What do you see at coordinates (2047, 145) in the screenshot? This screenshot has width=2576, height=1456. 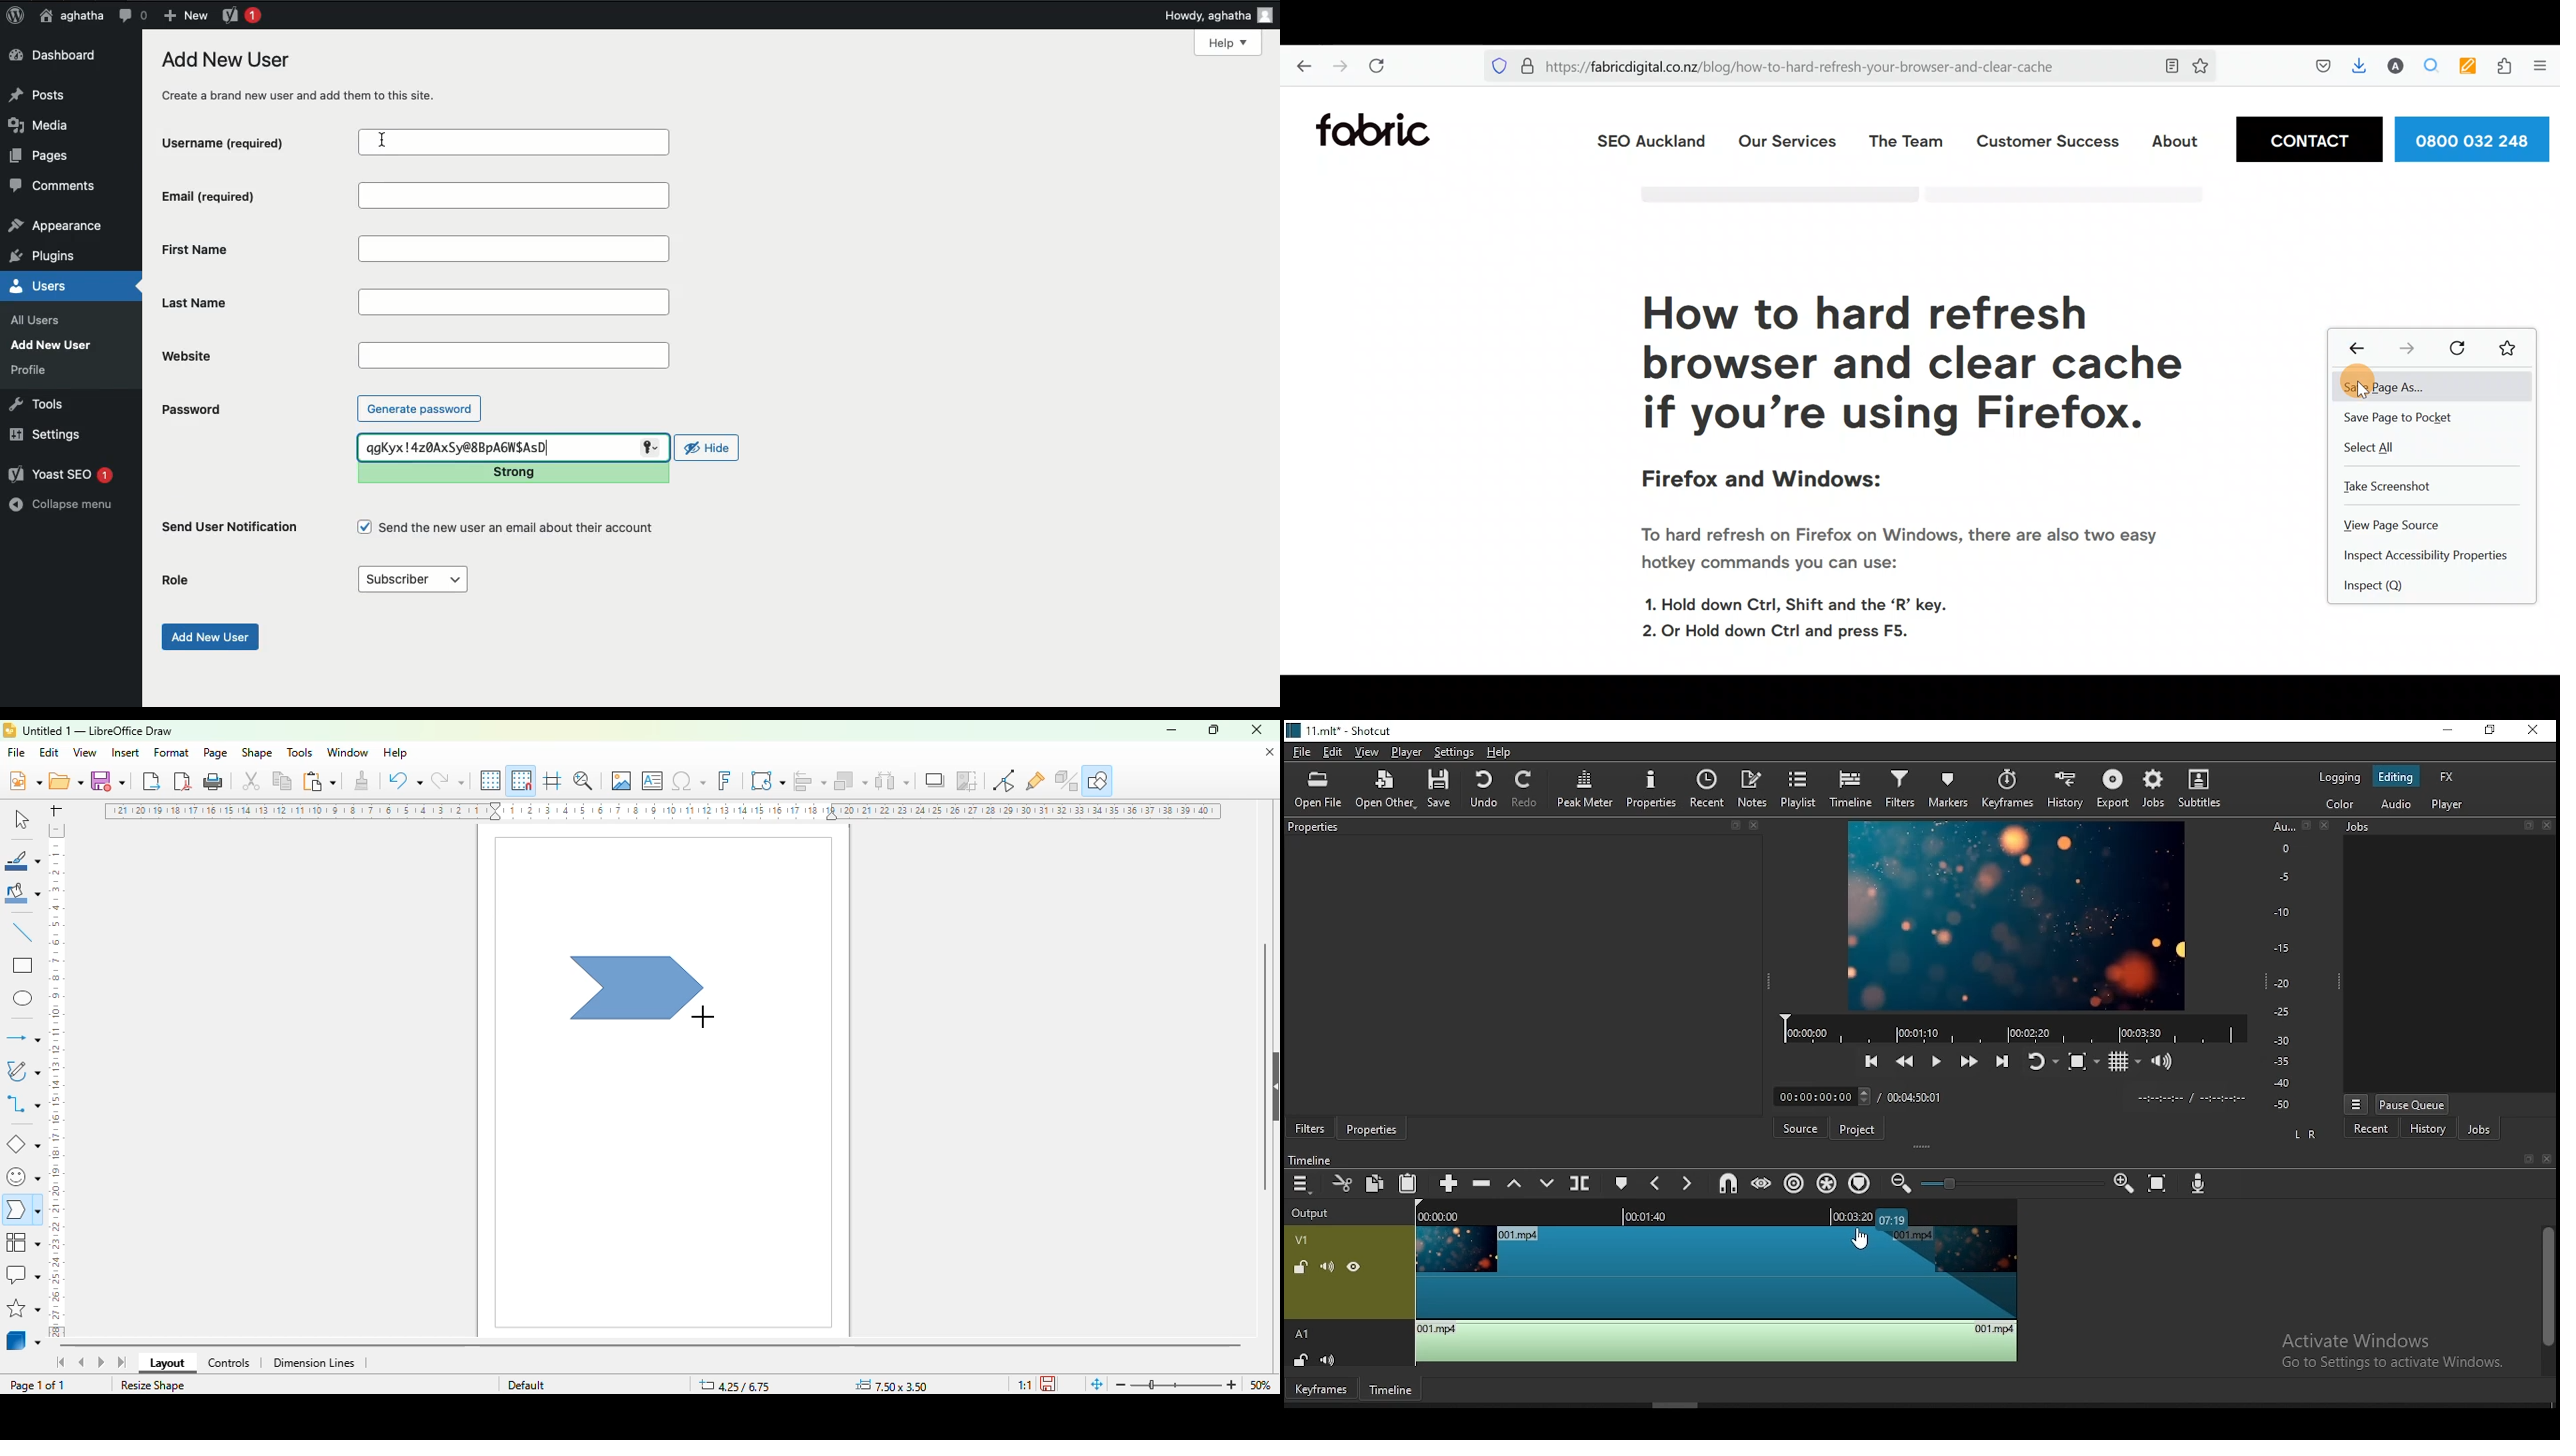 I see `Customer Success` at bounding box center [2047, 145].